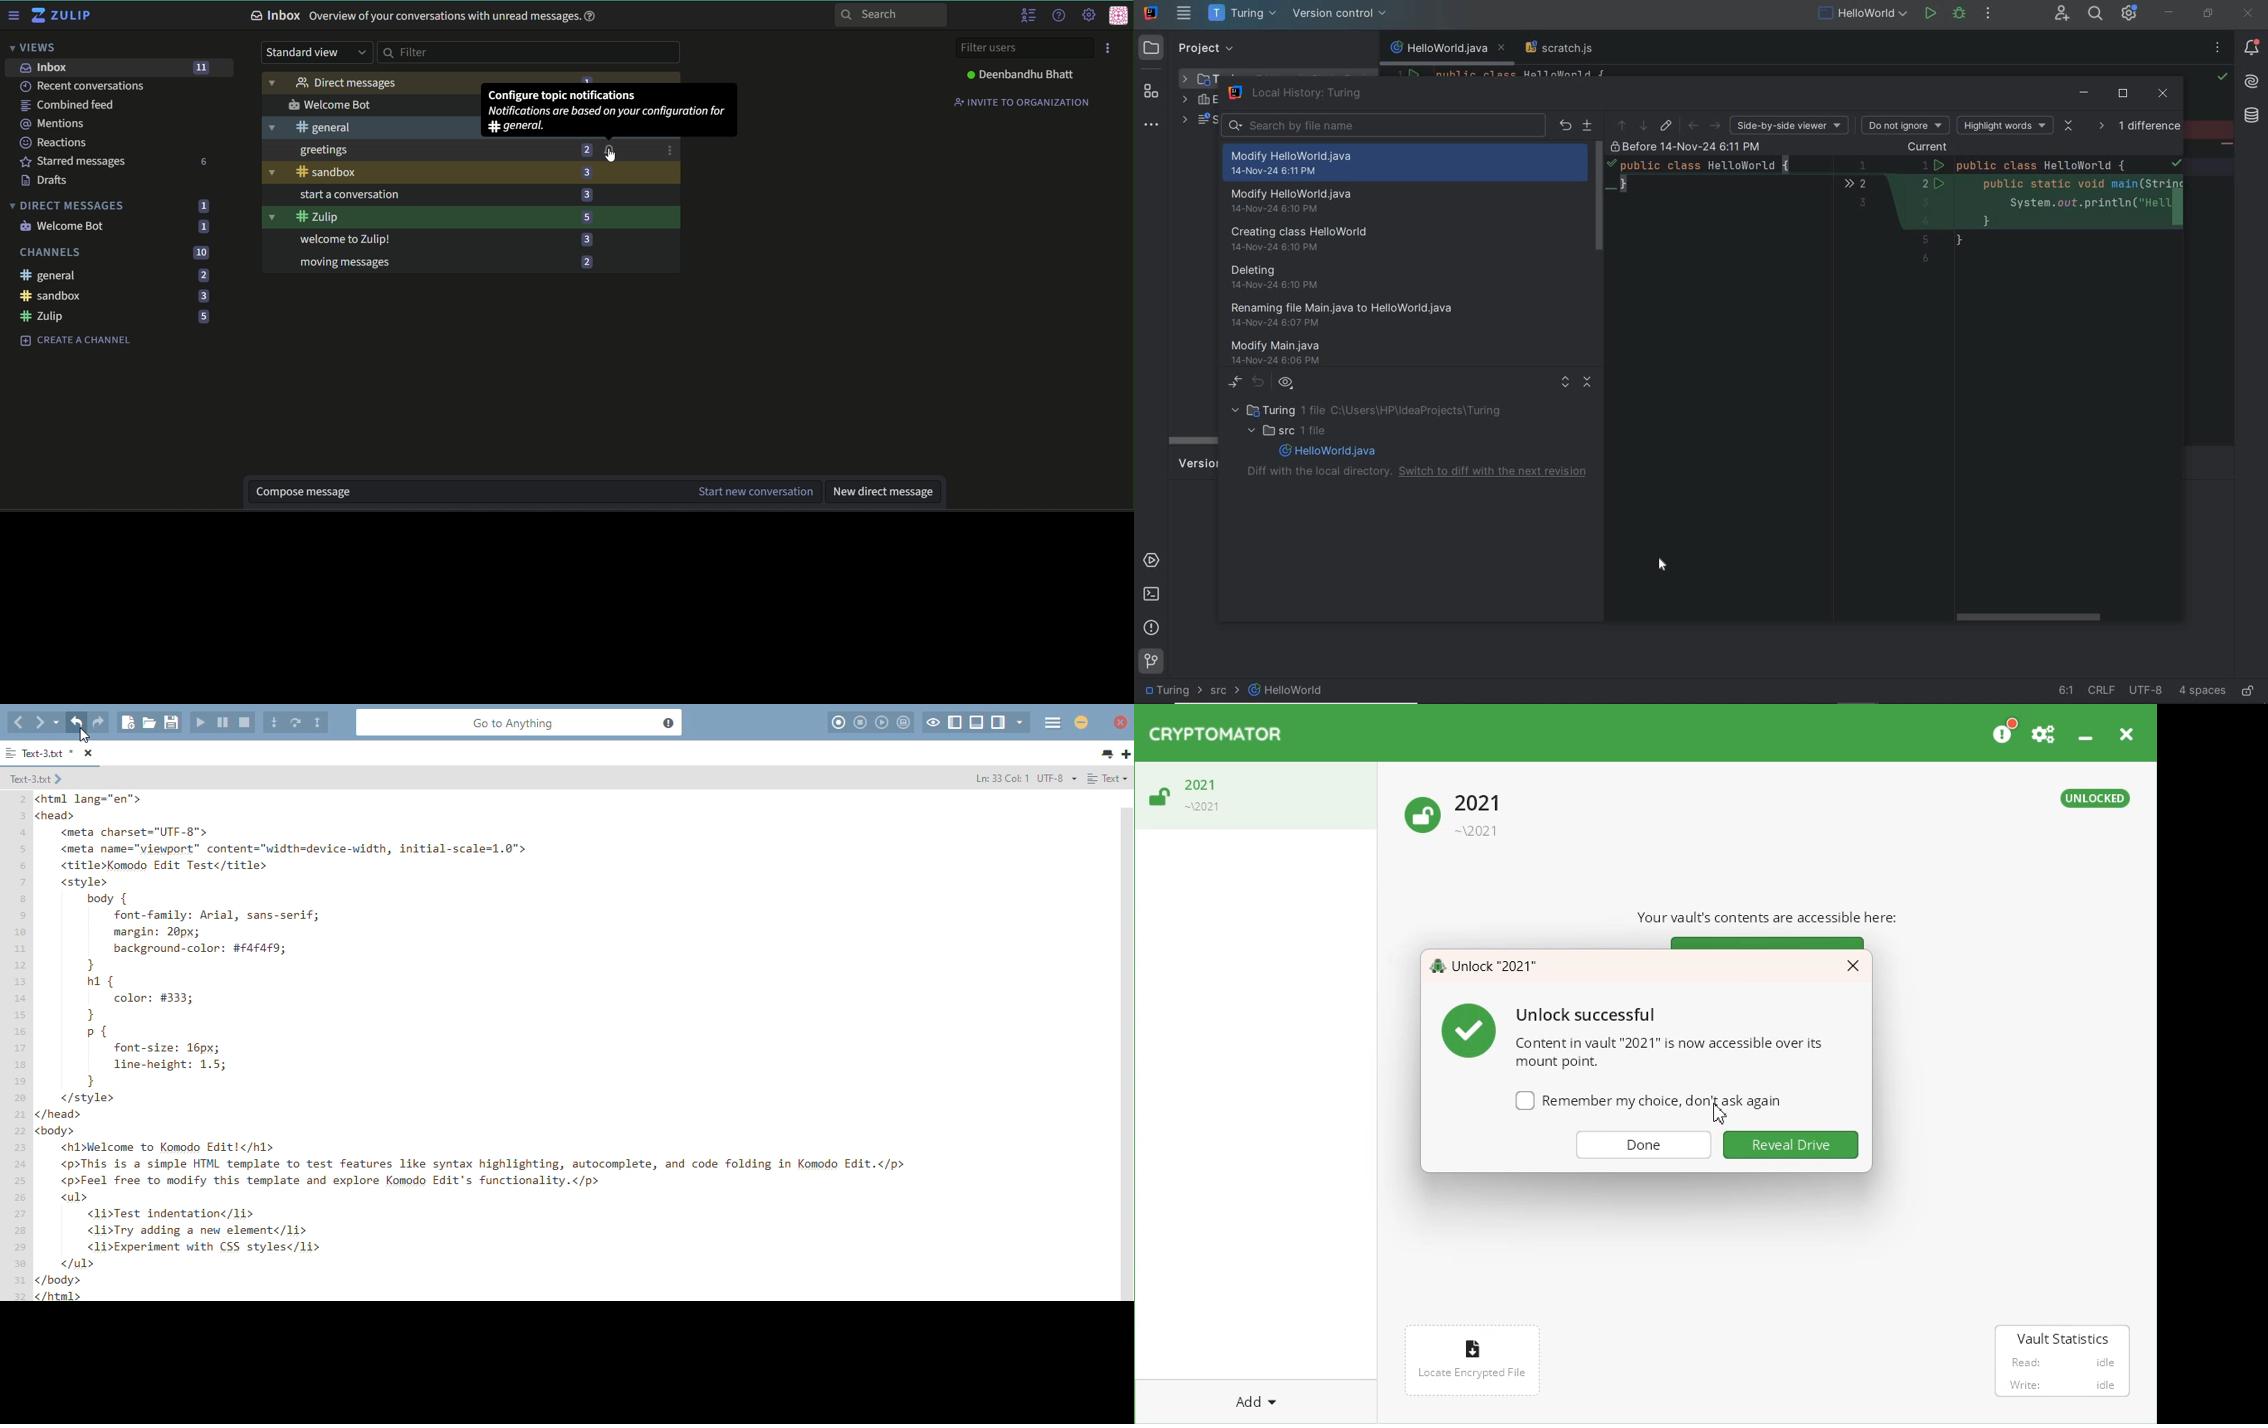 Image resolution: width=2268 pixels, height=1428 pixels. Describe the element at coordinates (53, 297) in the screenshot. I see `sandbox` at that location.